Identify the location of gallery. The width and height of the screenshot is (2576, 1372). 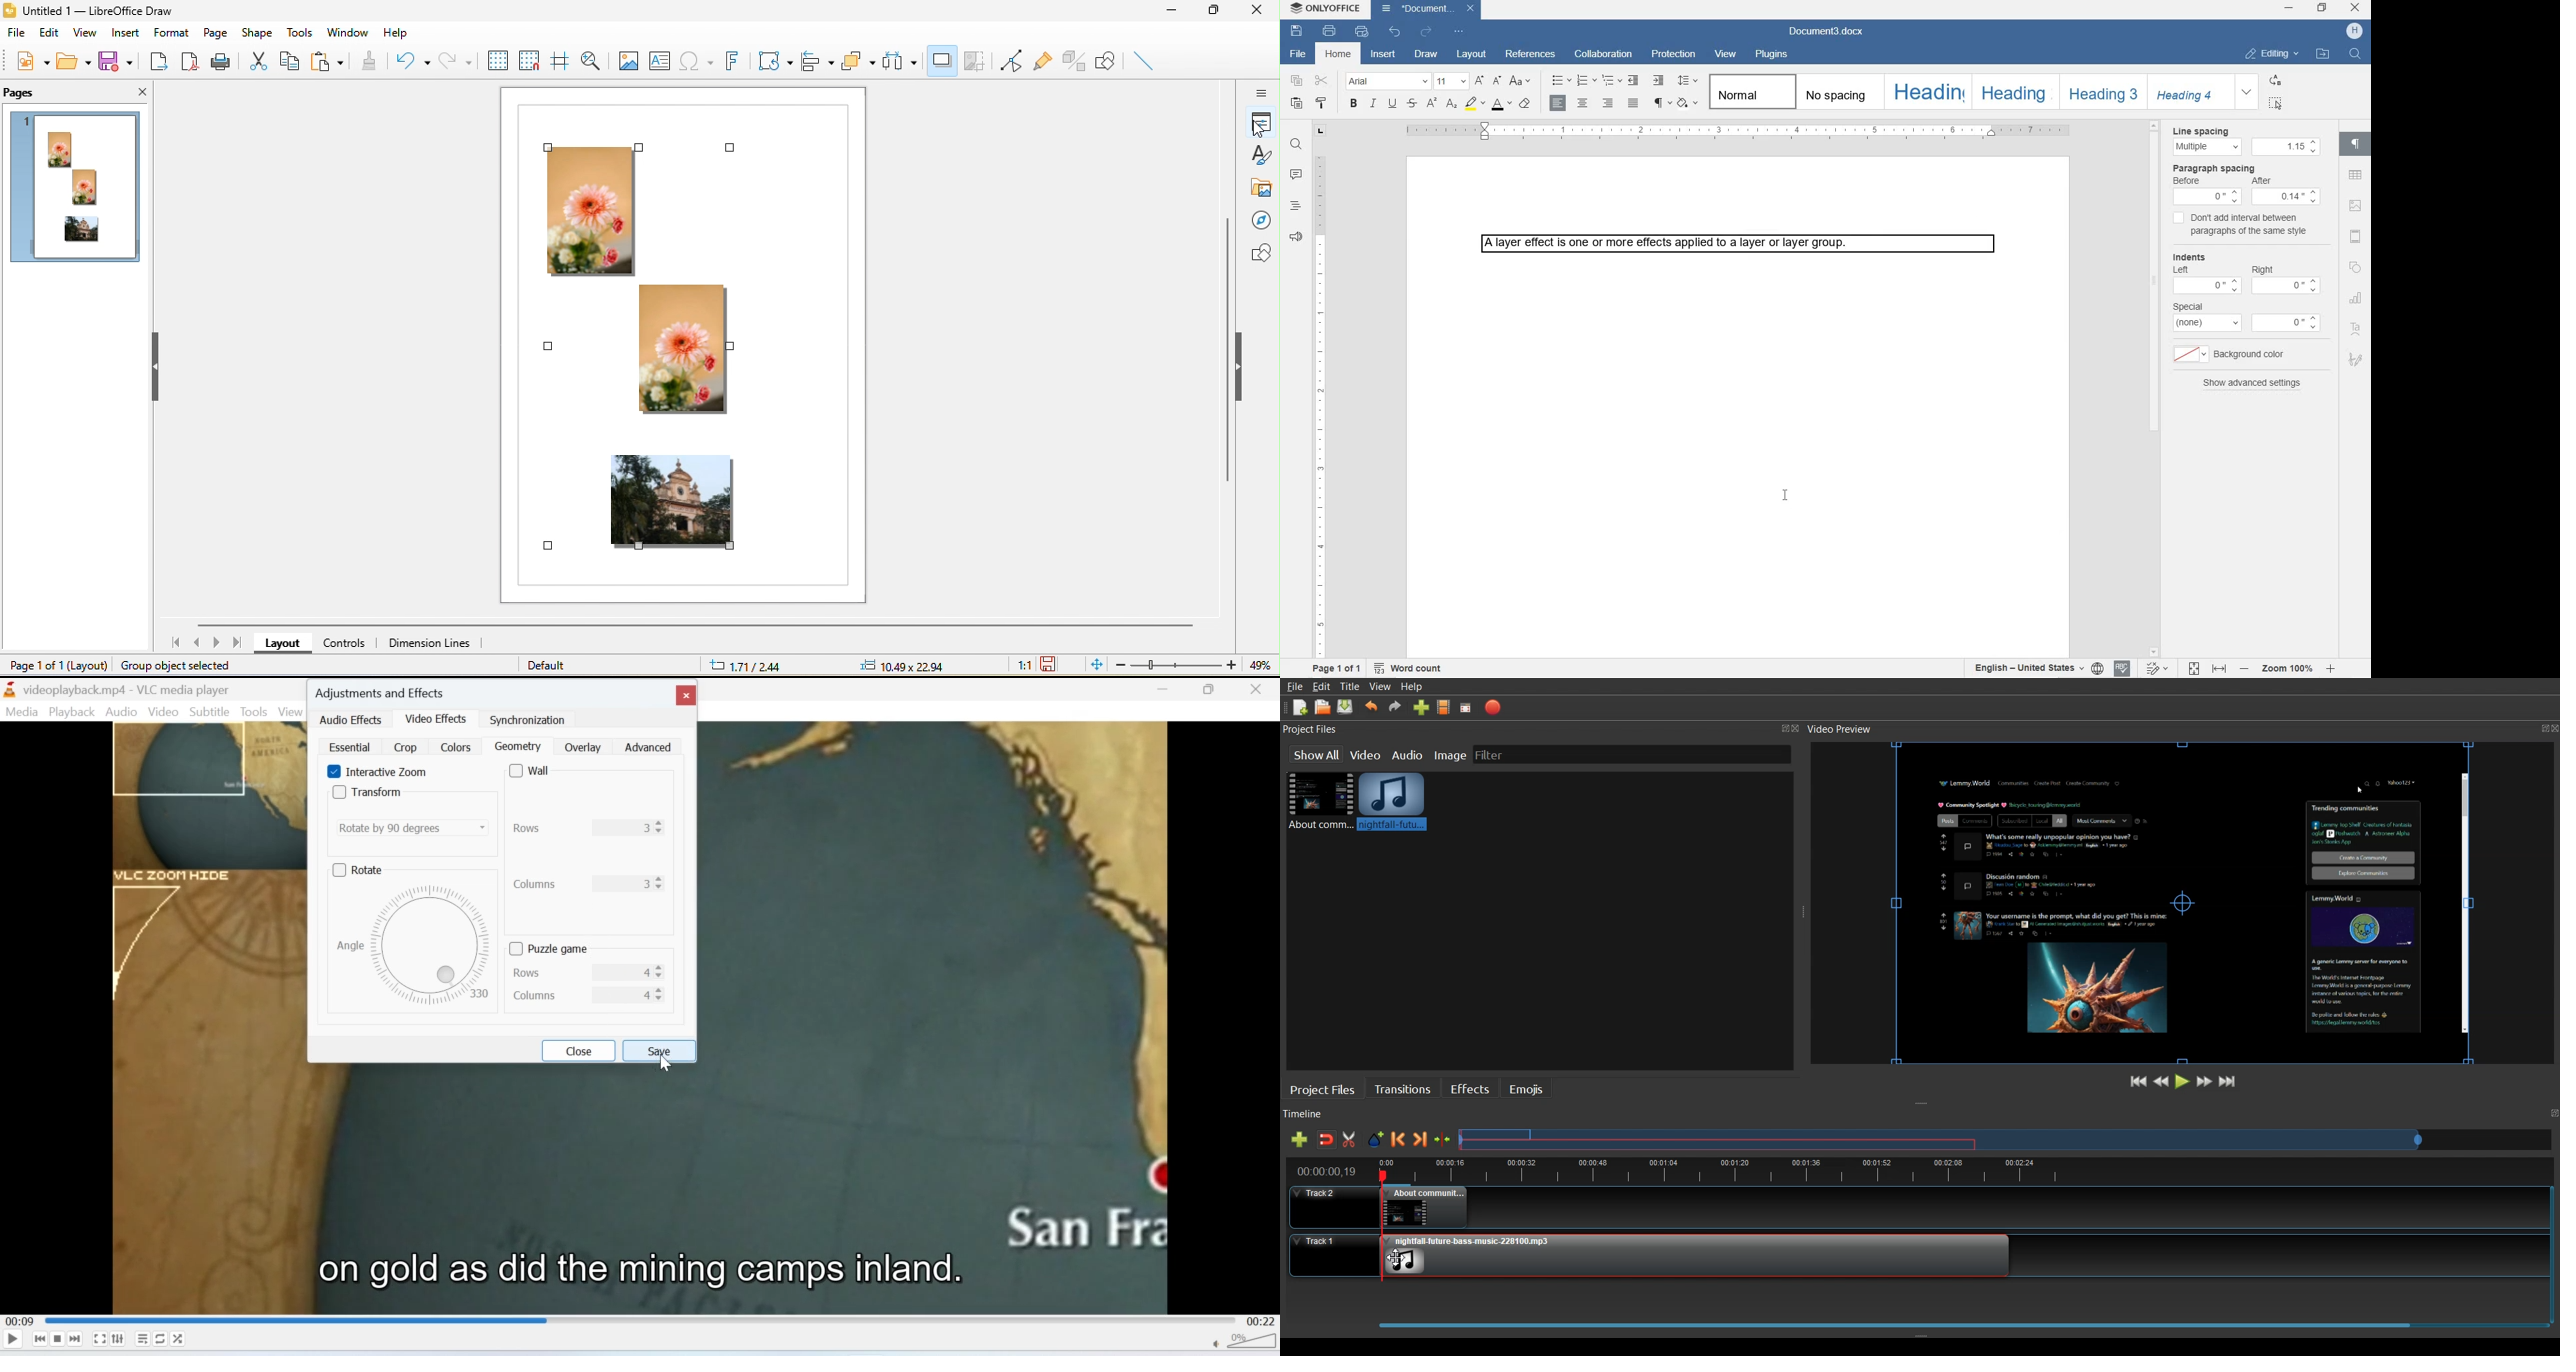
(1262, 188).